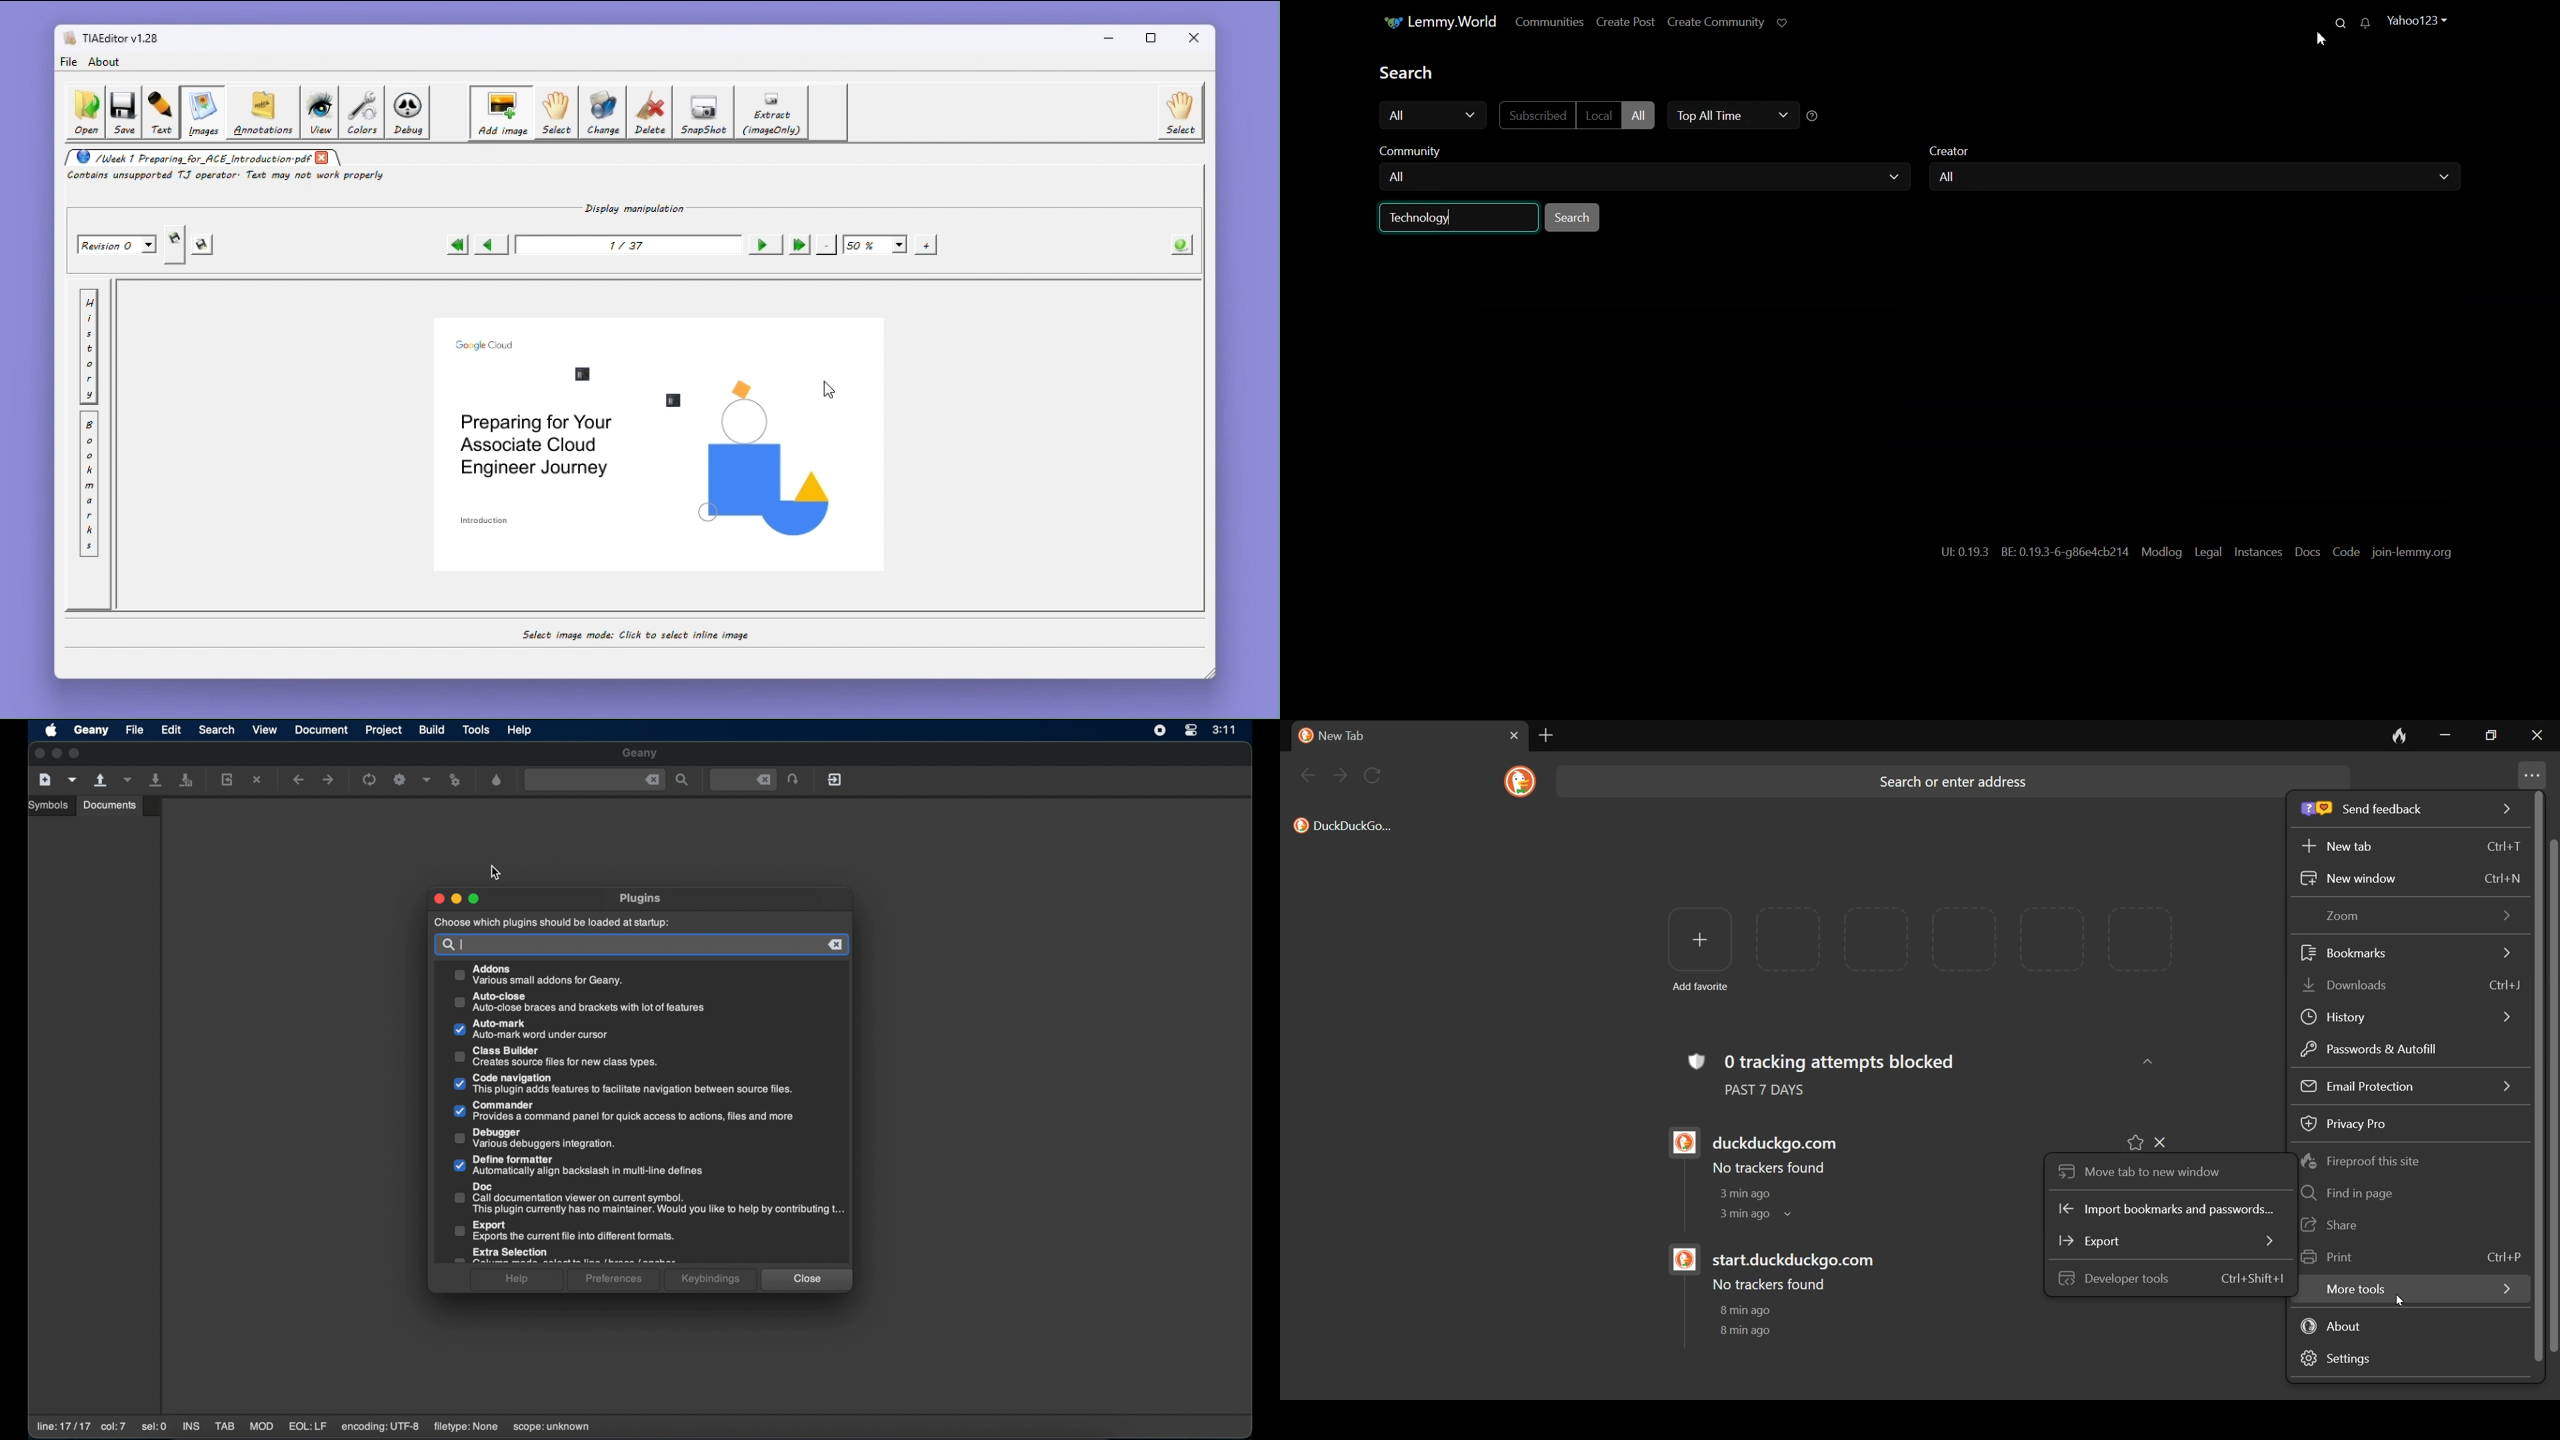  Describe the element at coordinates (68, 62) in the screenshot. I see `file` at that location.